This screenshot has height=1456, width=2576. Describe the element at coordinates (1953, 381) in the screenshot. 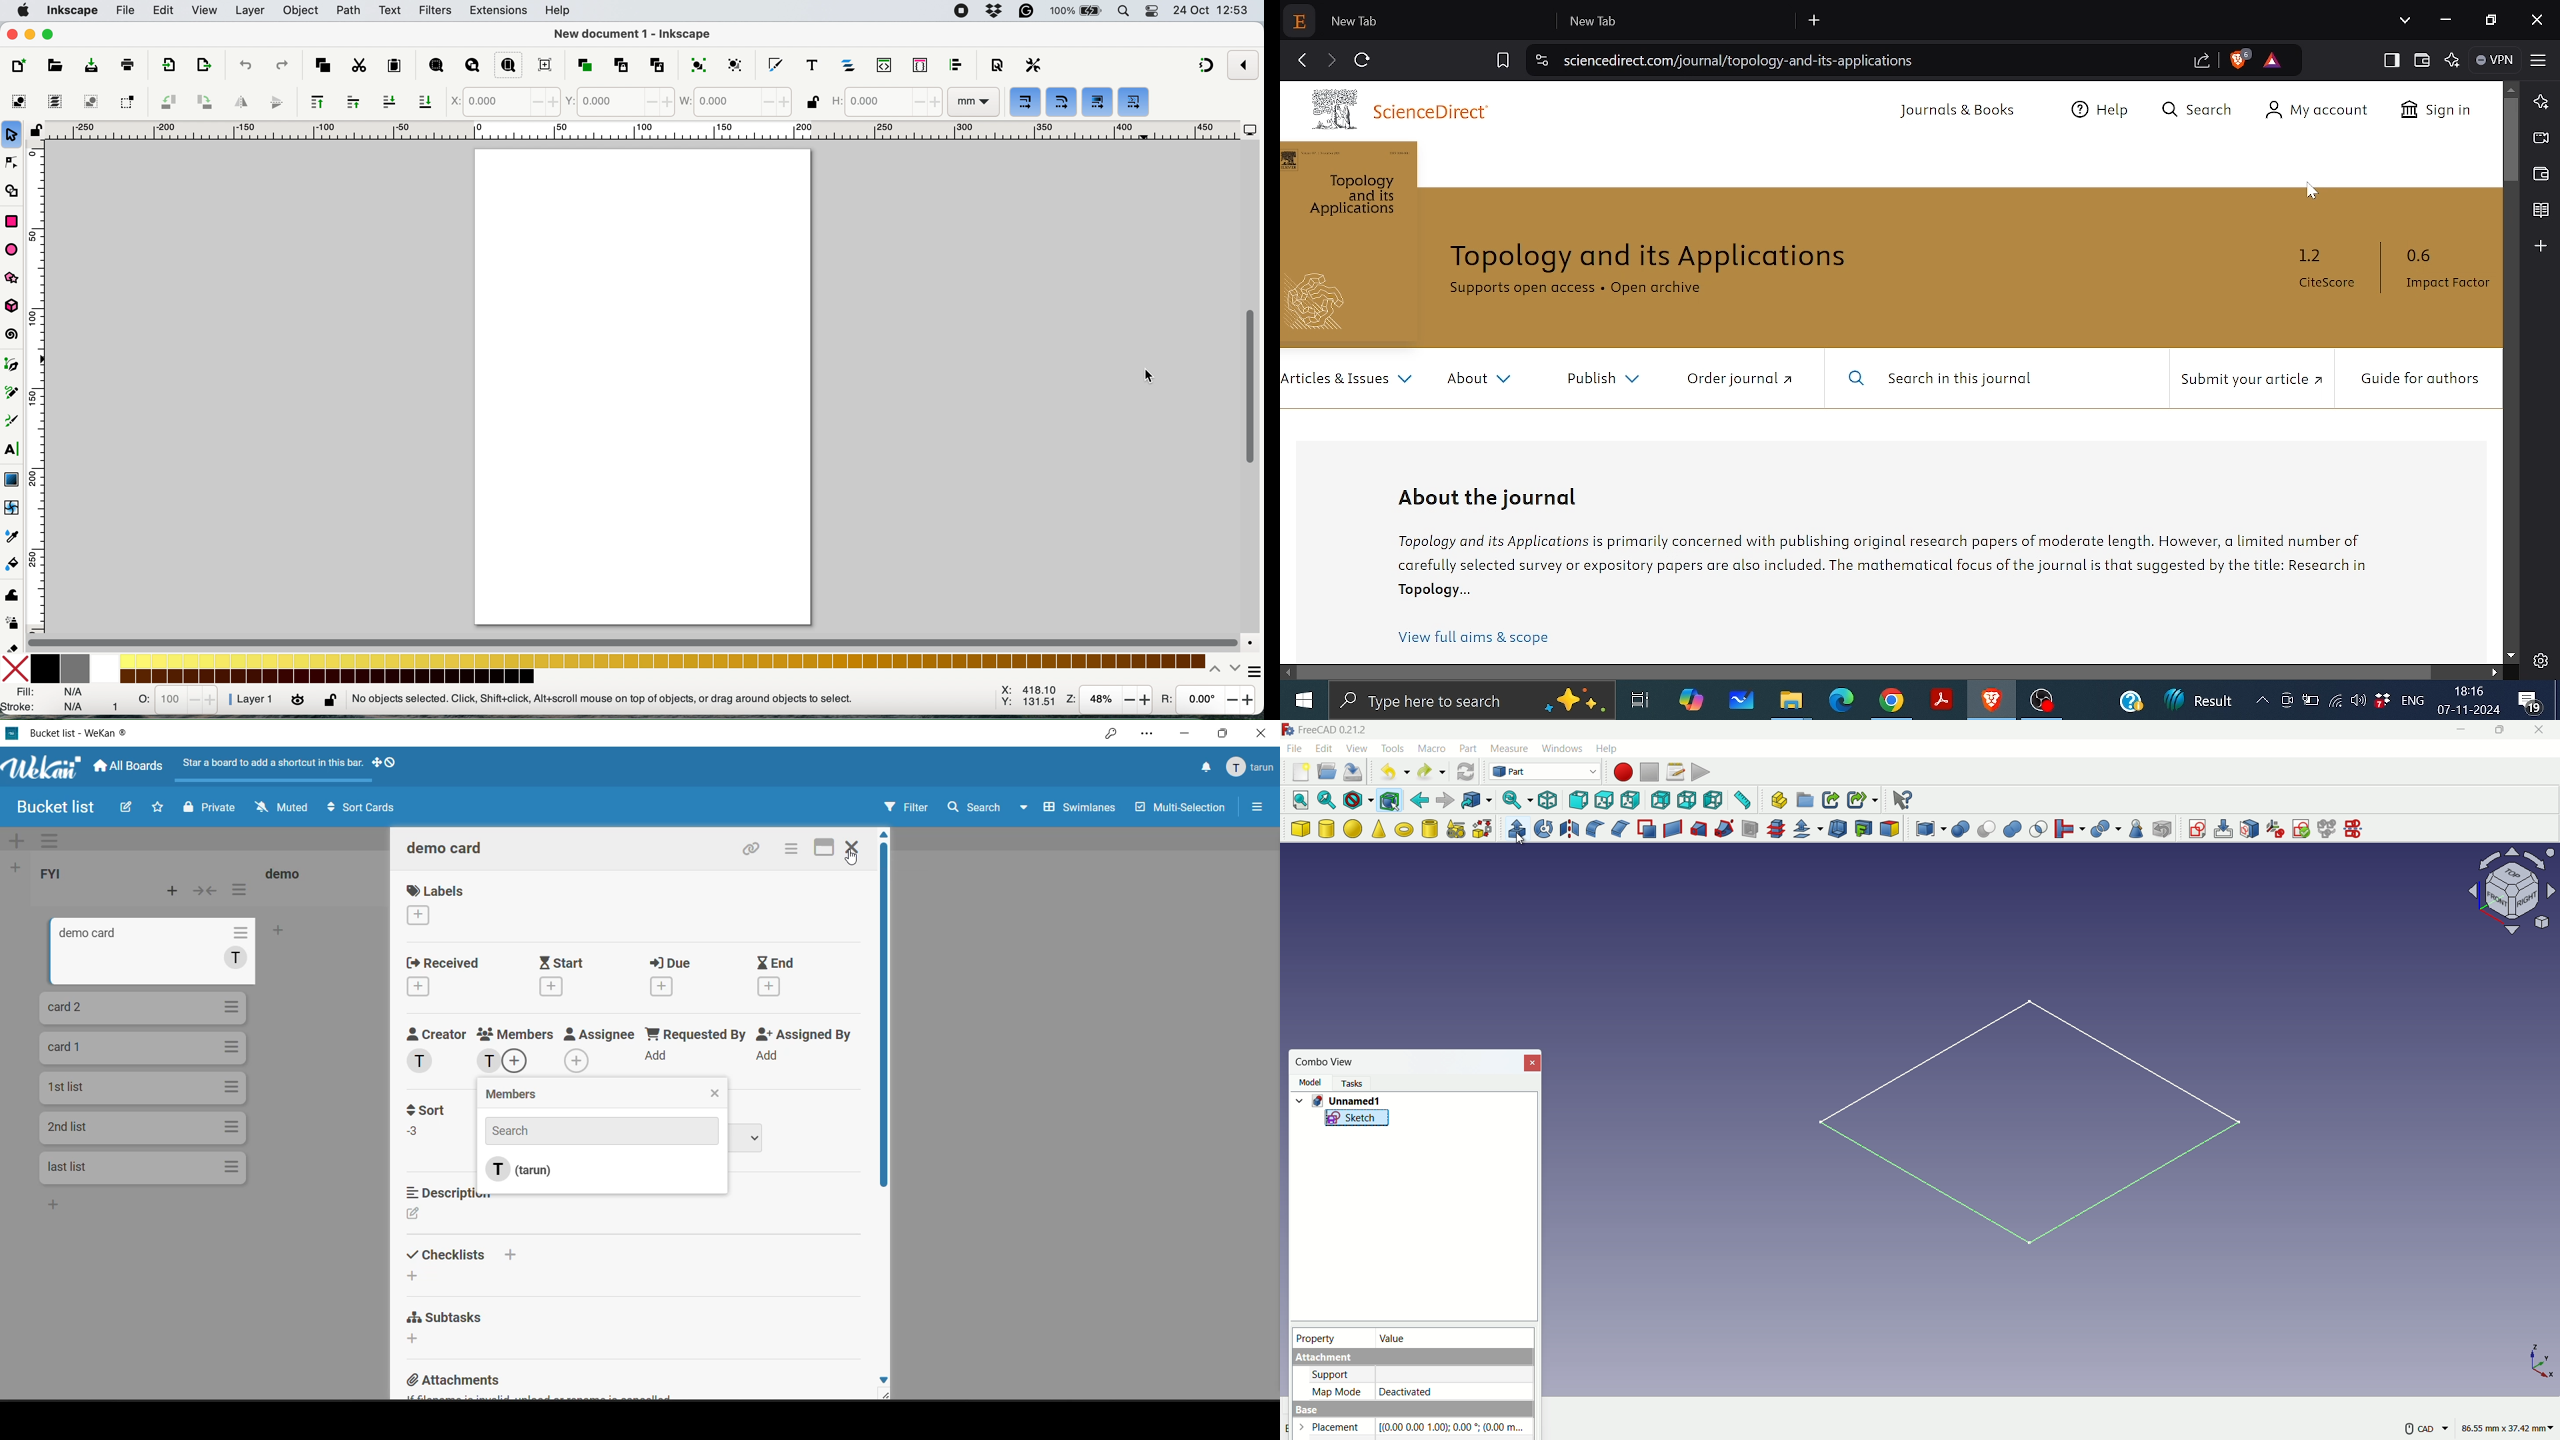

I see `Search in this journal` at that location.